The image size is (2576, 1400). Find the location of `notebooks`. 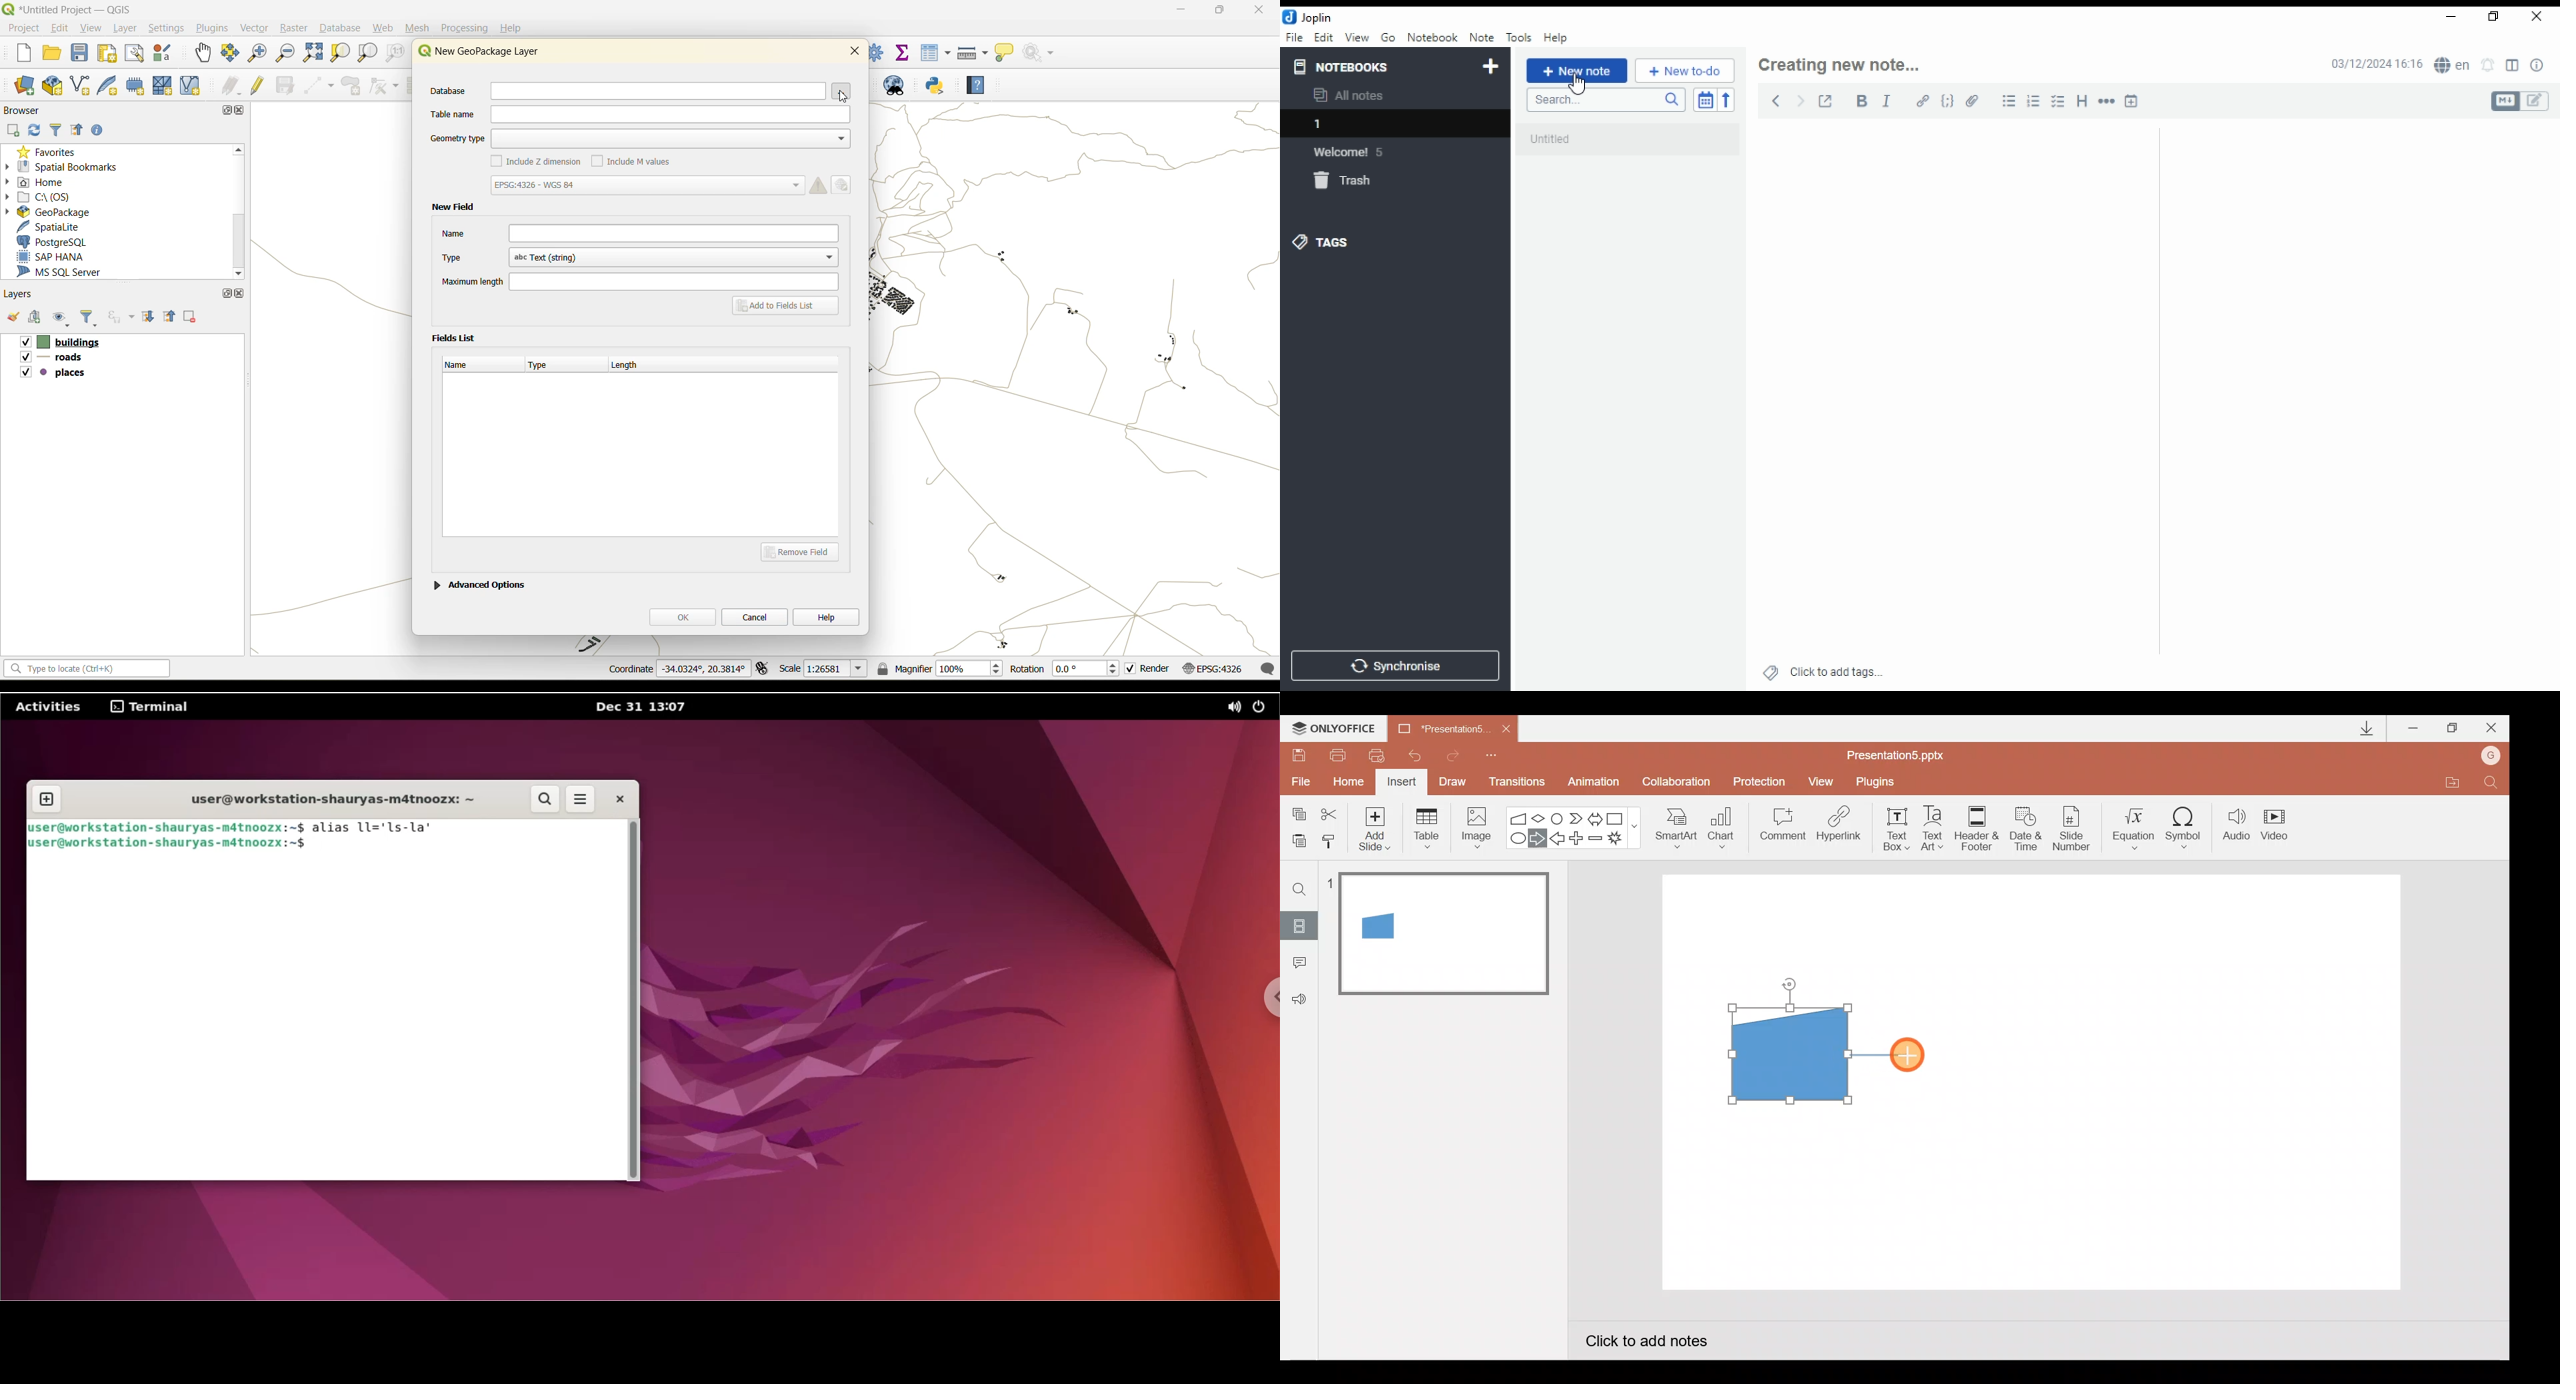

notebooks is located at coordinates (1377, 66).